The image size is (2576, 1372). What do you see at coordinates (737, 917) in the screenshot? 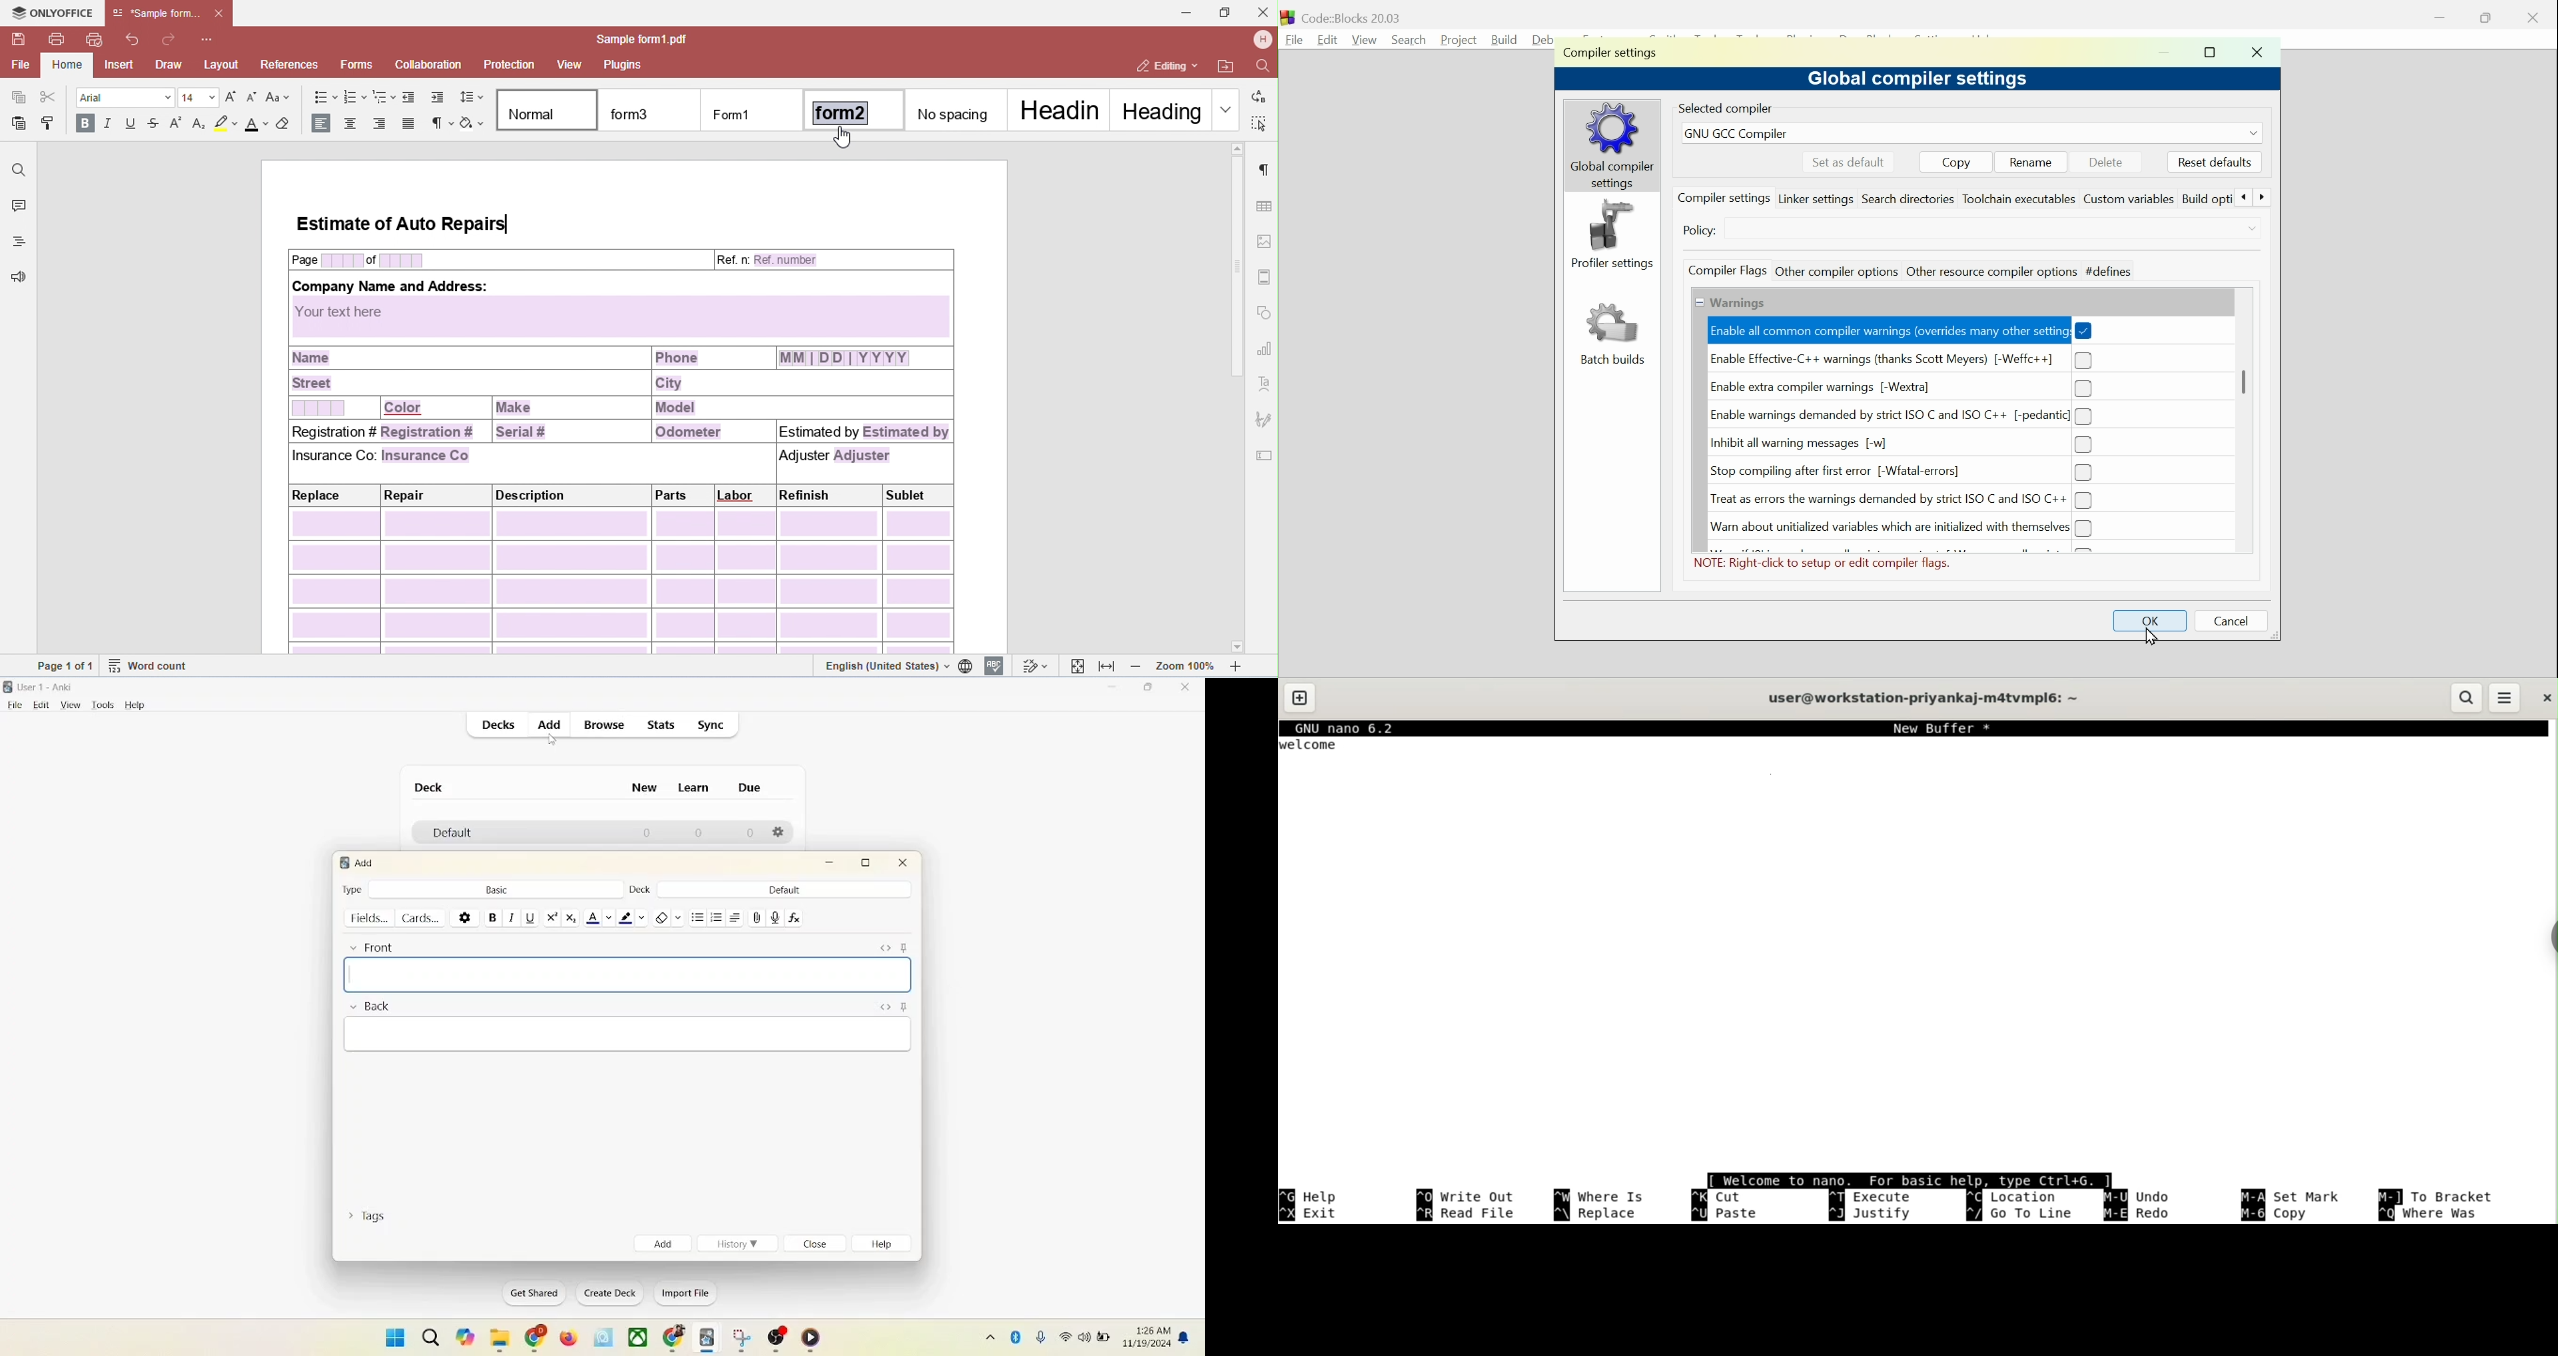
I see `alignment` at bounding box center [737, 917].